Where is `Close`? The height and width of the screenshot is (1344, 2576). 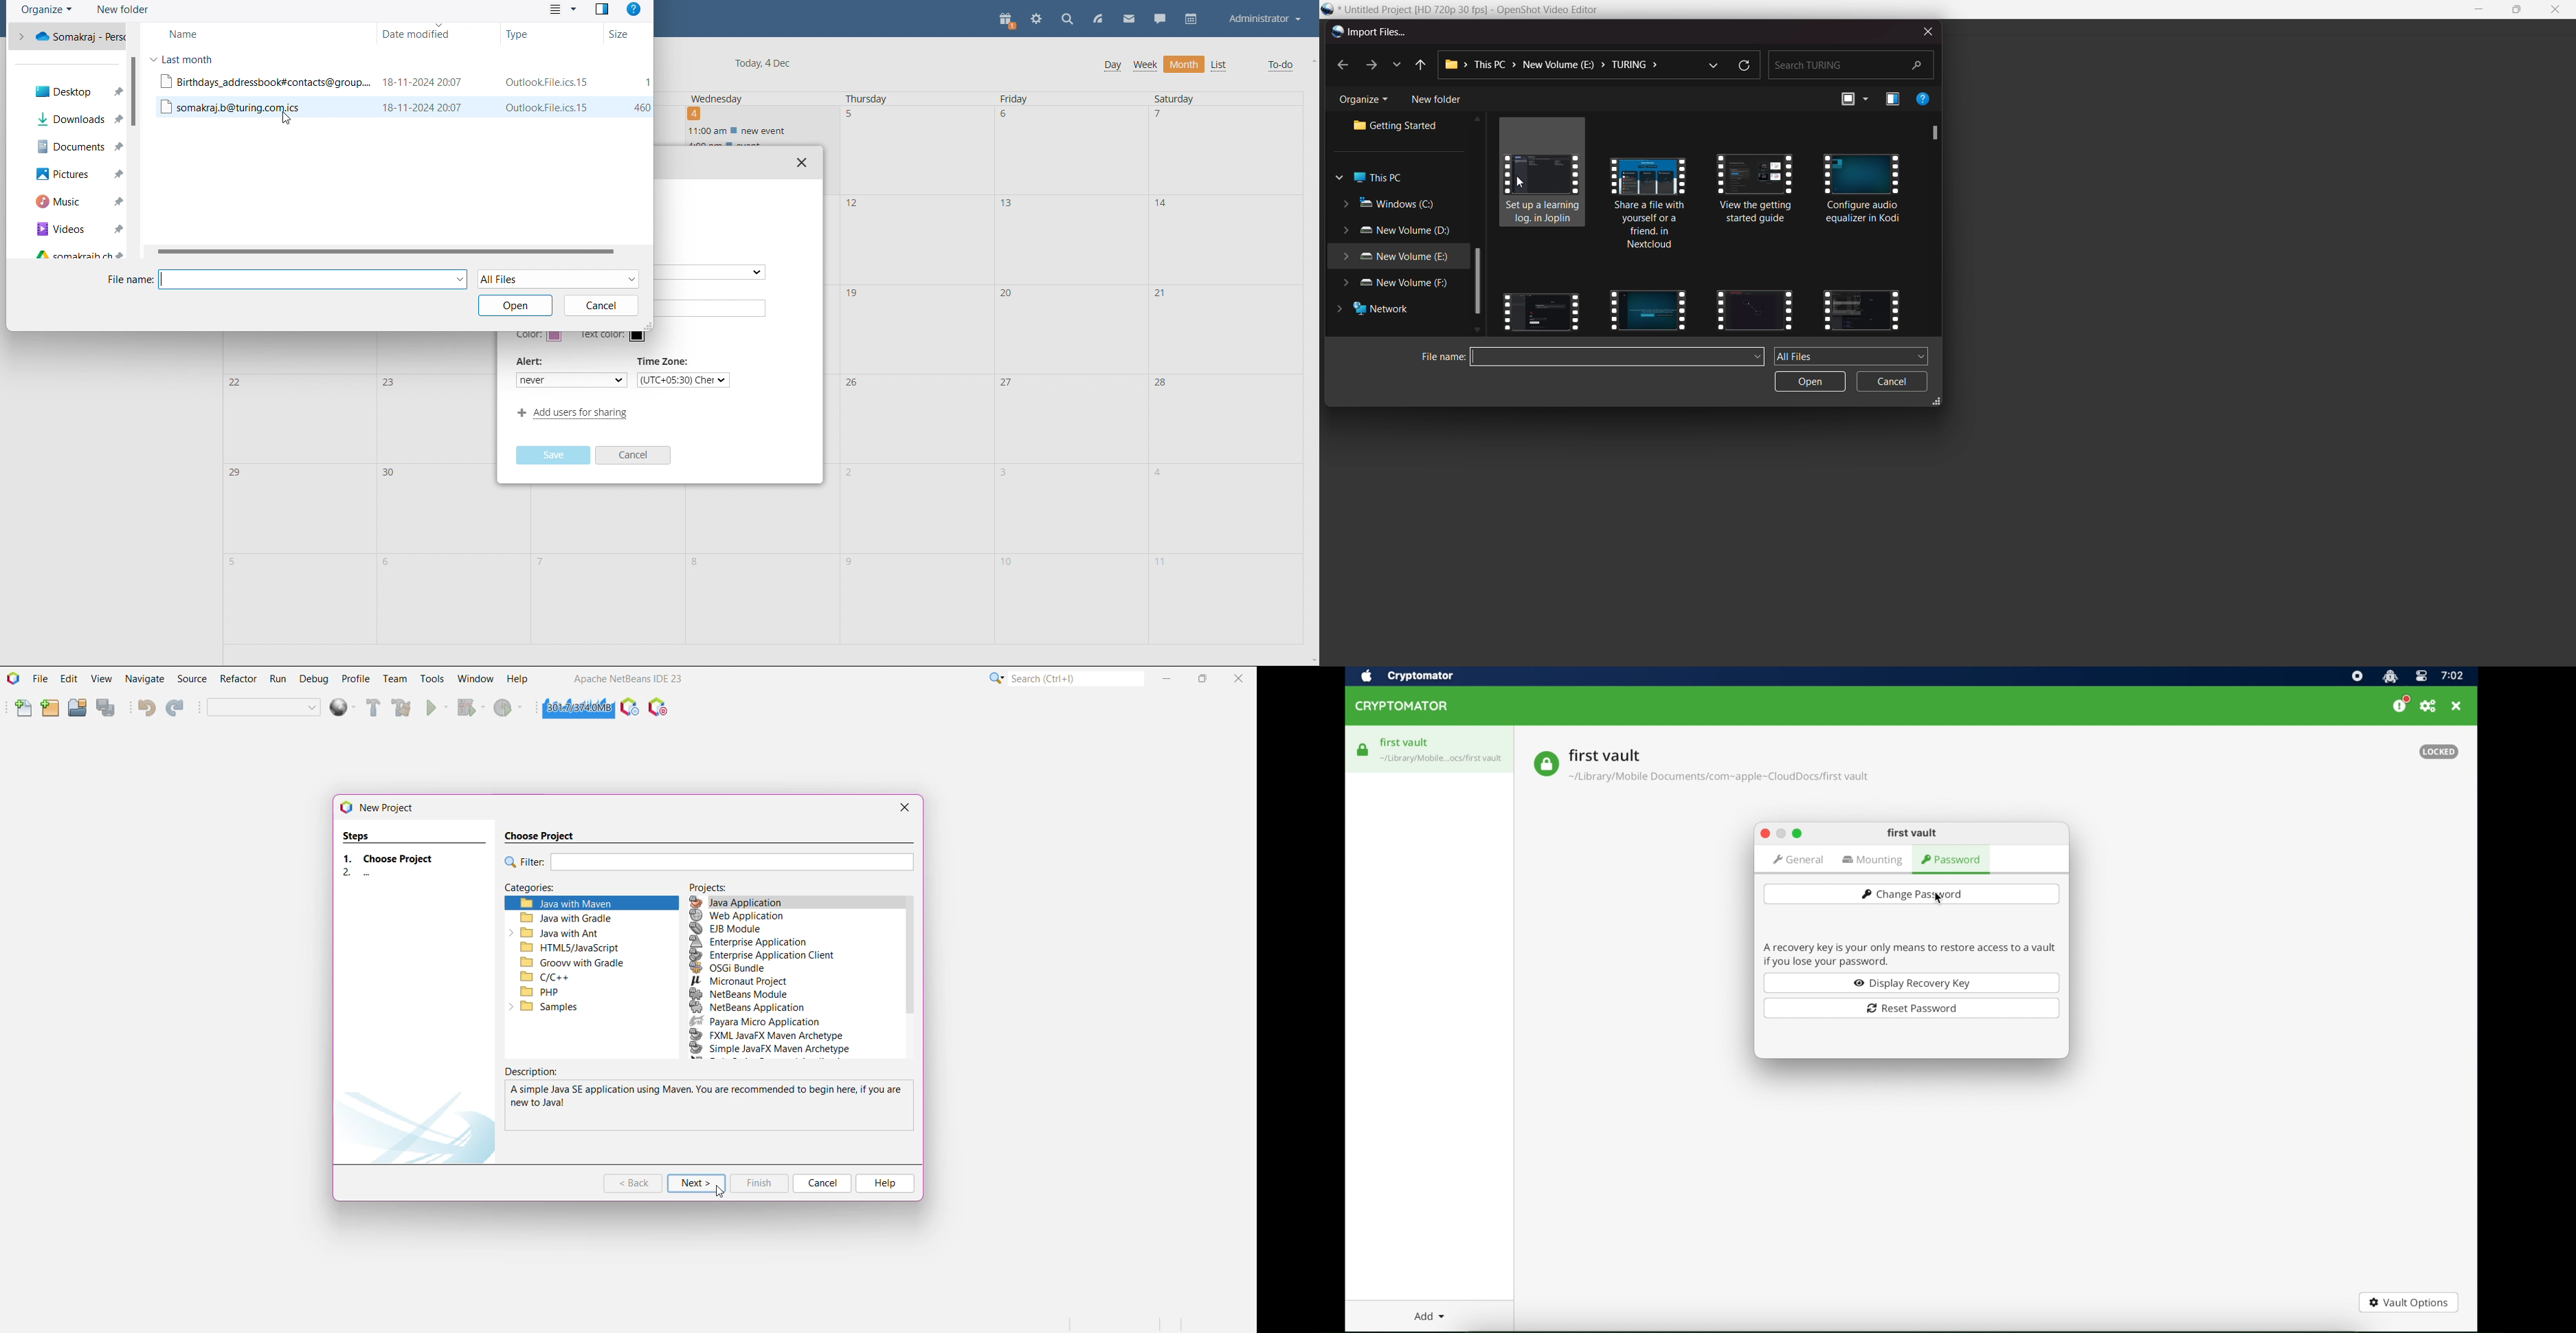 Close is located at coordinates (1238, 680).